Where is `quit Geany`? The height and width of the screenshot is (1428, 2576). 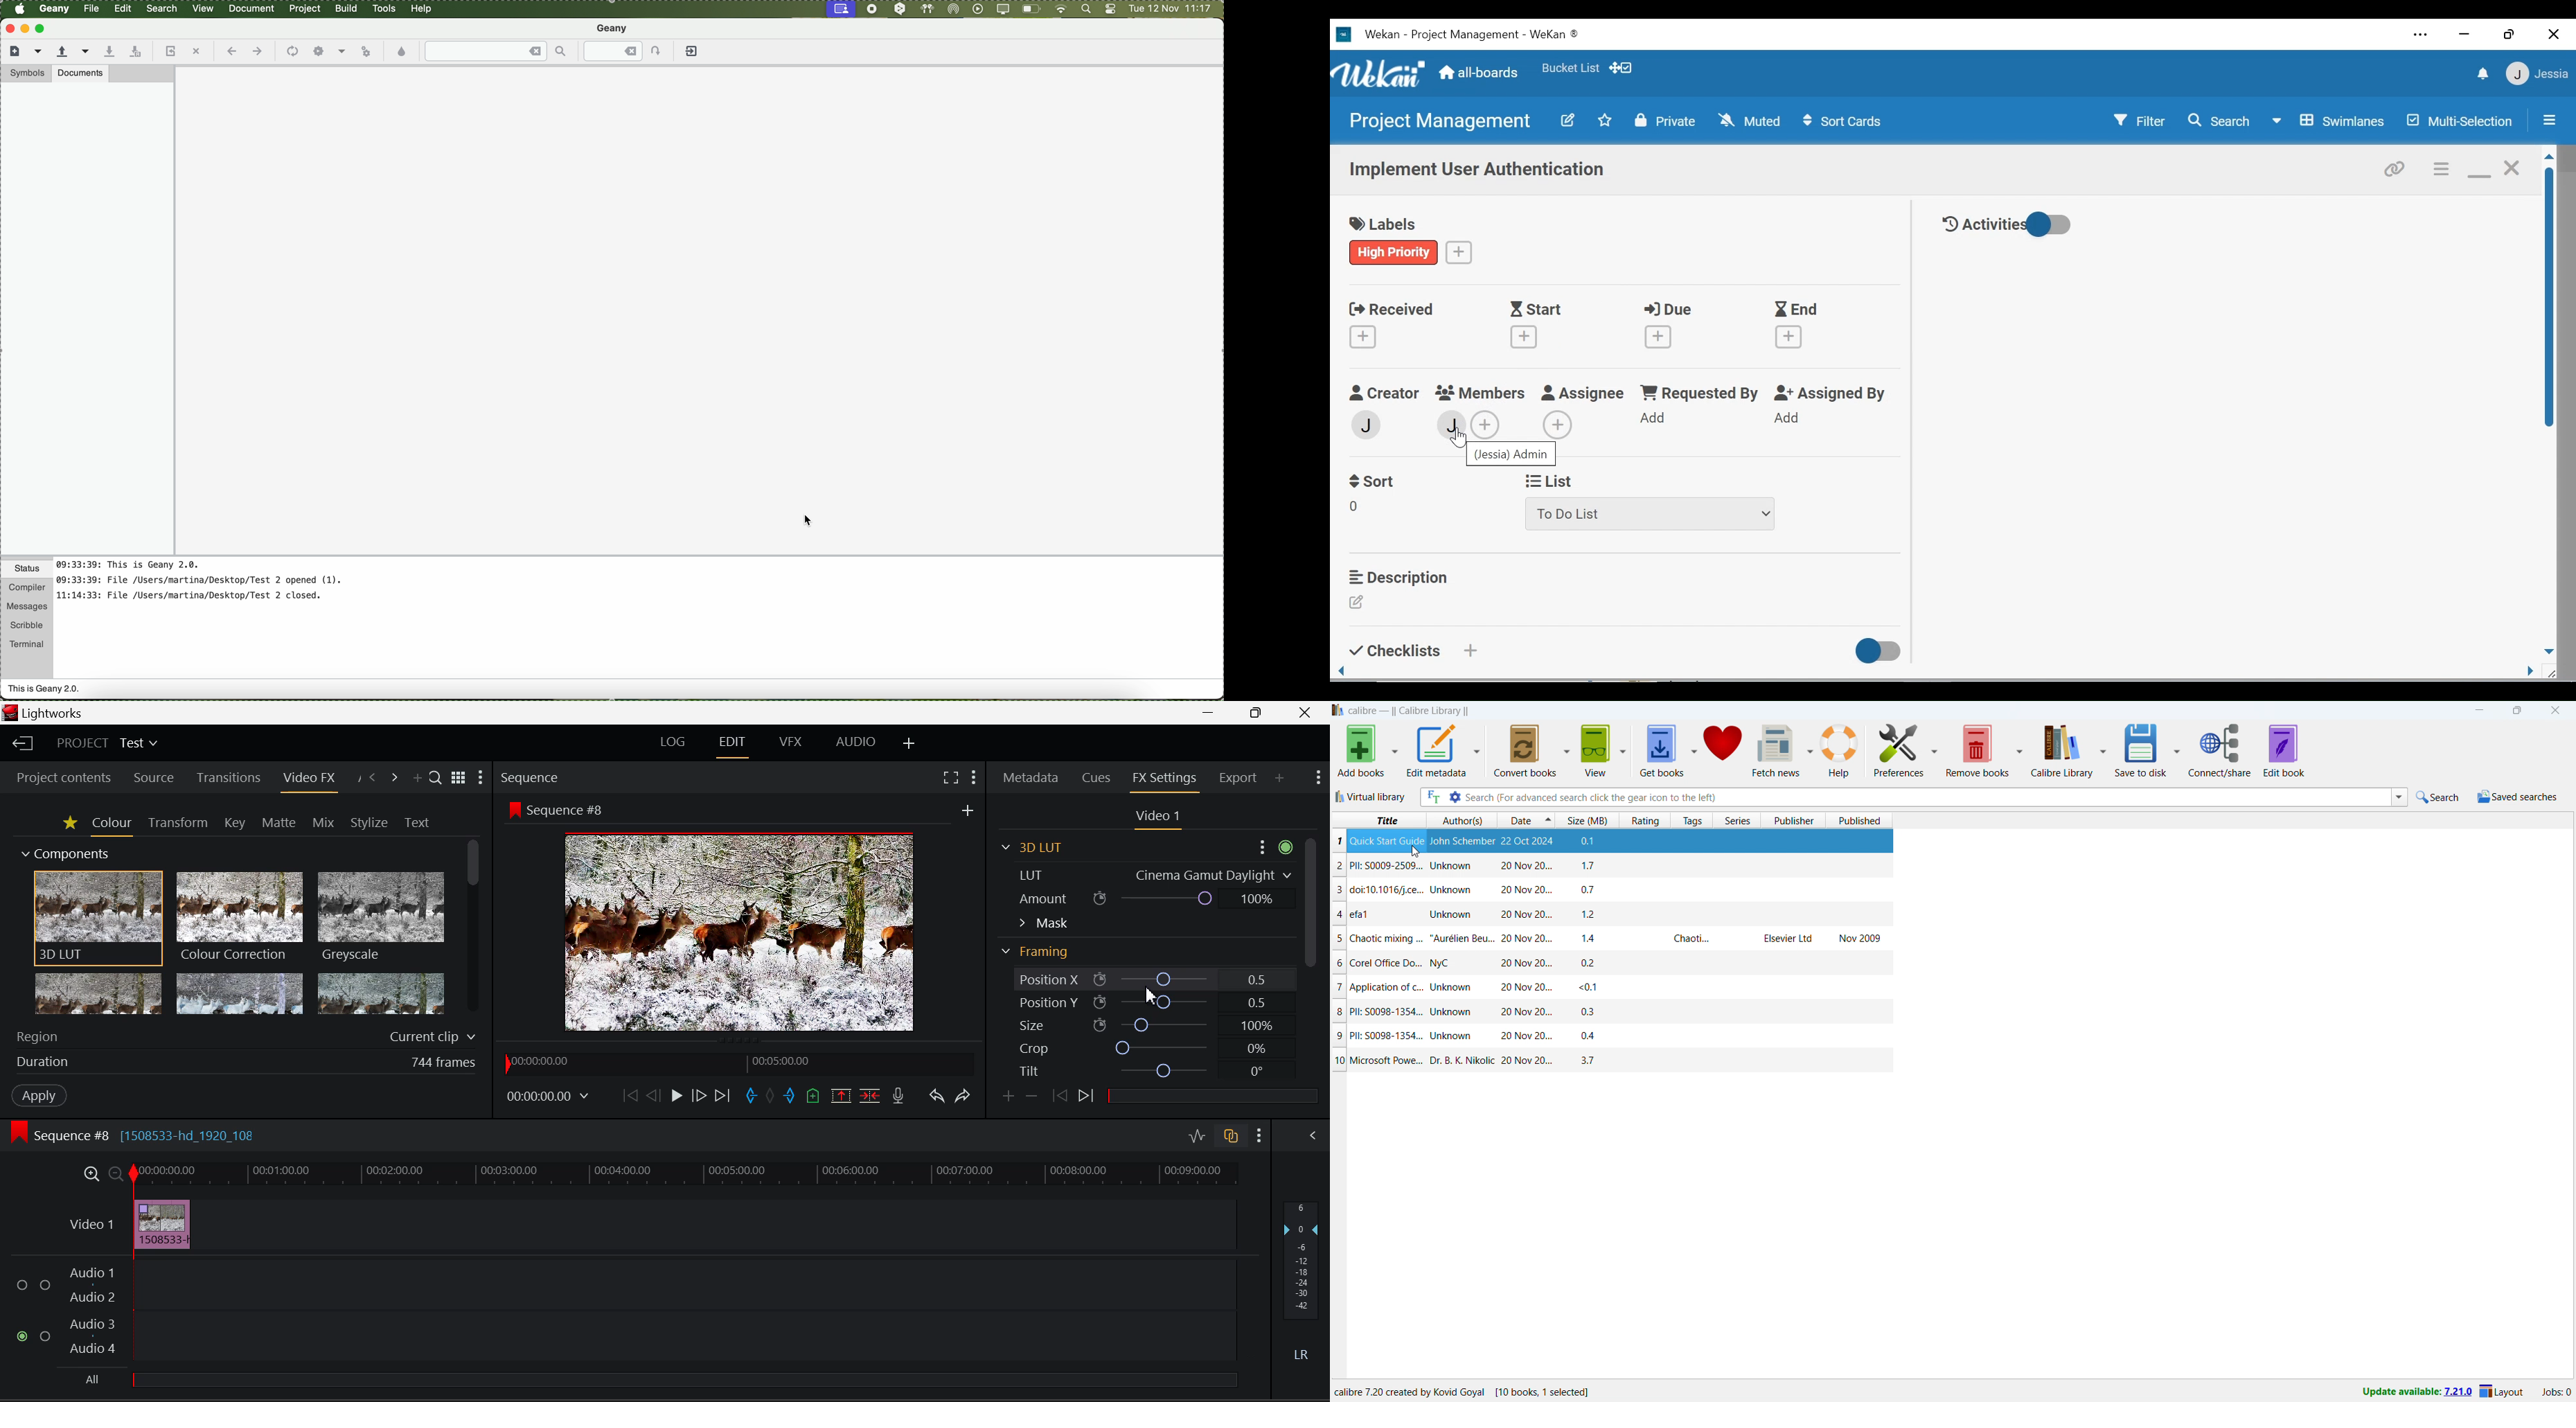 quit Geany is located at coordinates (693, 53).